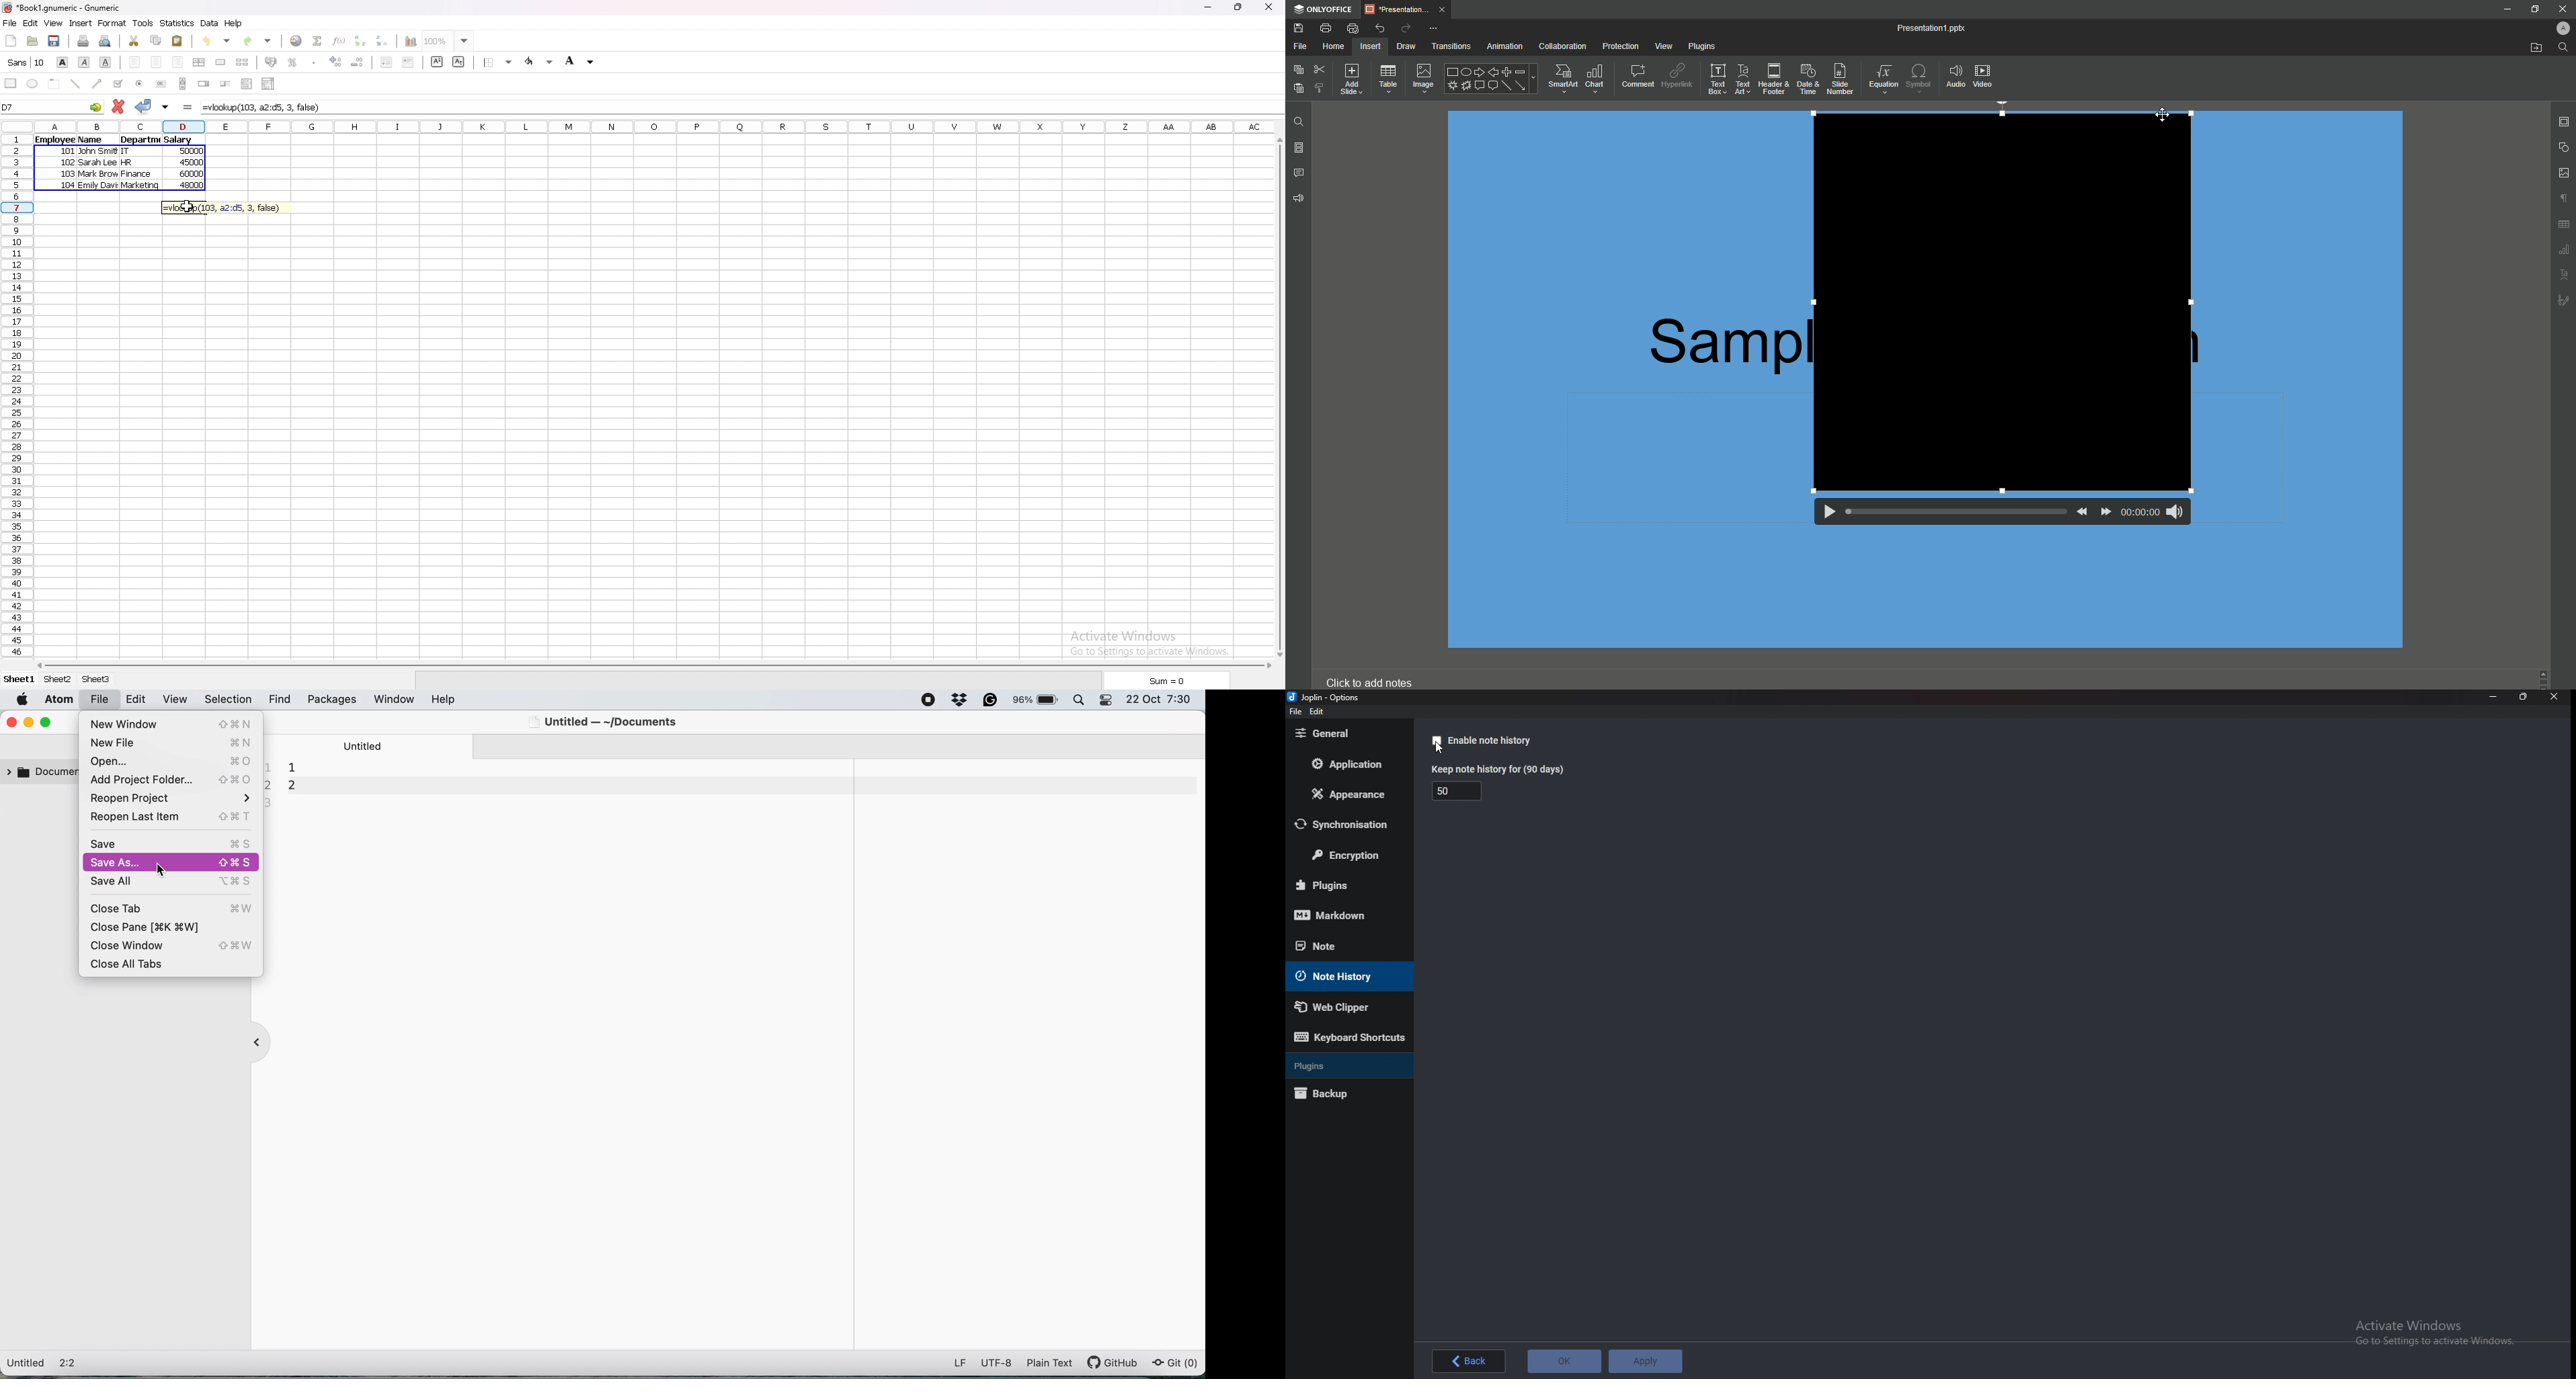 This screenshot has height=1400, width=2576. Describe the element at coordinates (653, 665) in the screenshot. I see `scroll bar` at that location.